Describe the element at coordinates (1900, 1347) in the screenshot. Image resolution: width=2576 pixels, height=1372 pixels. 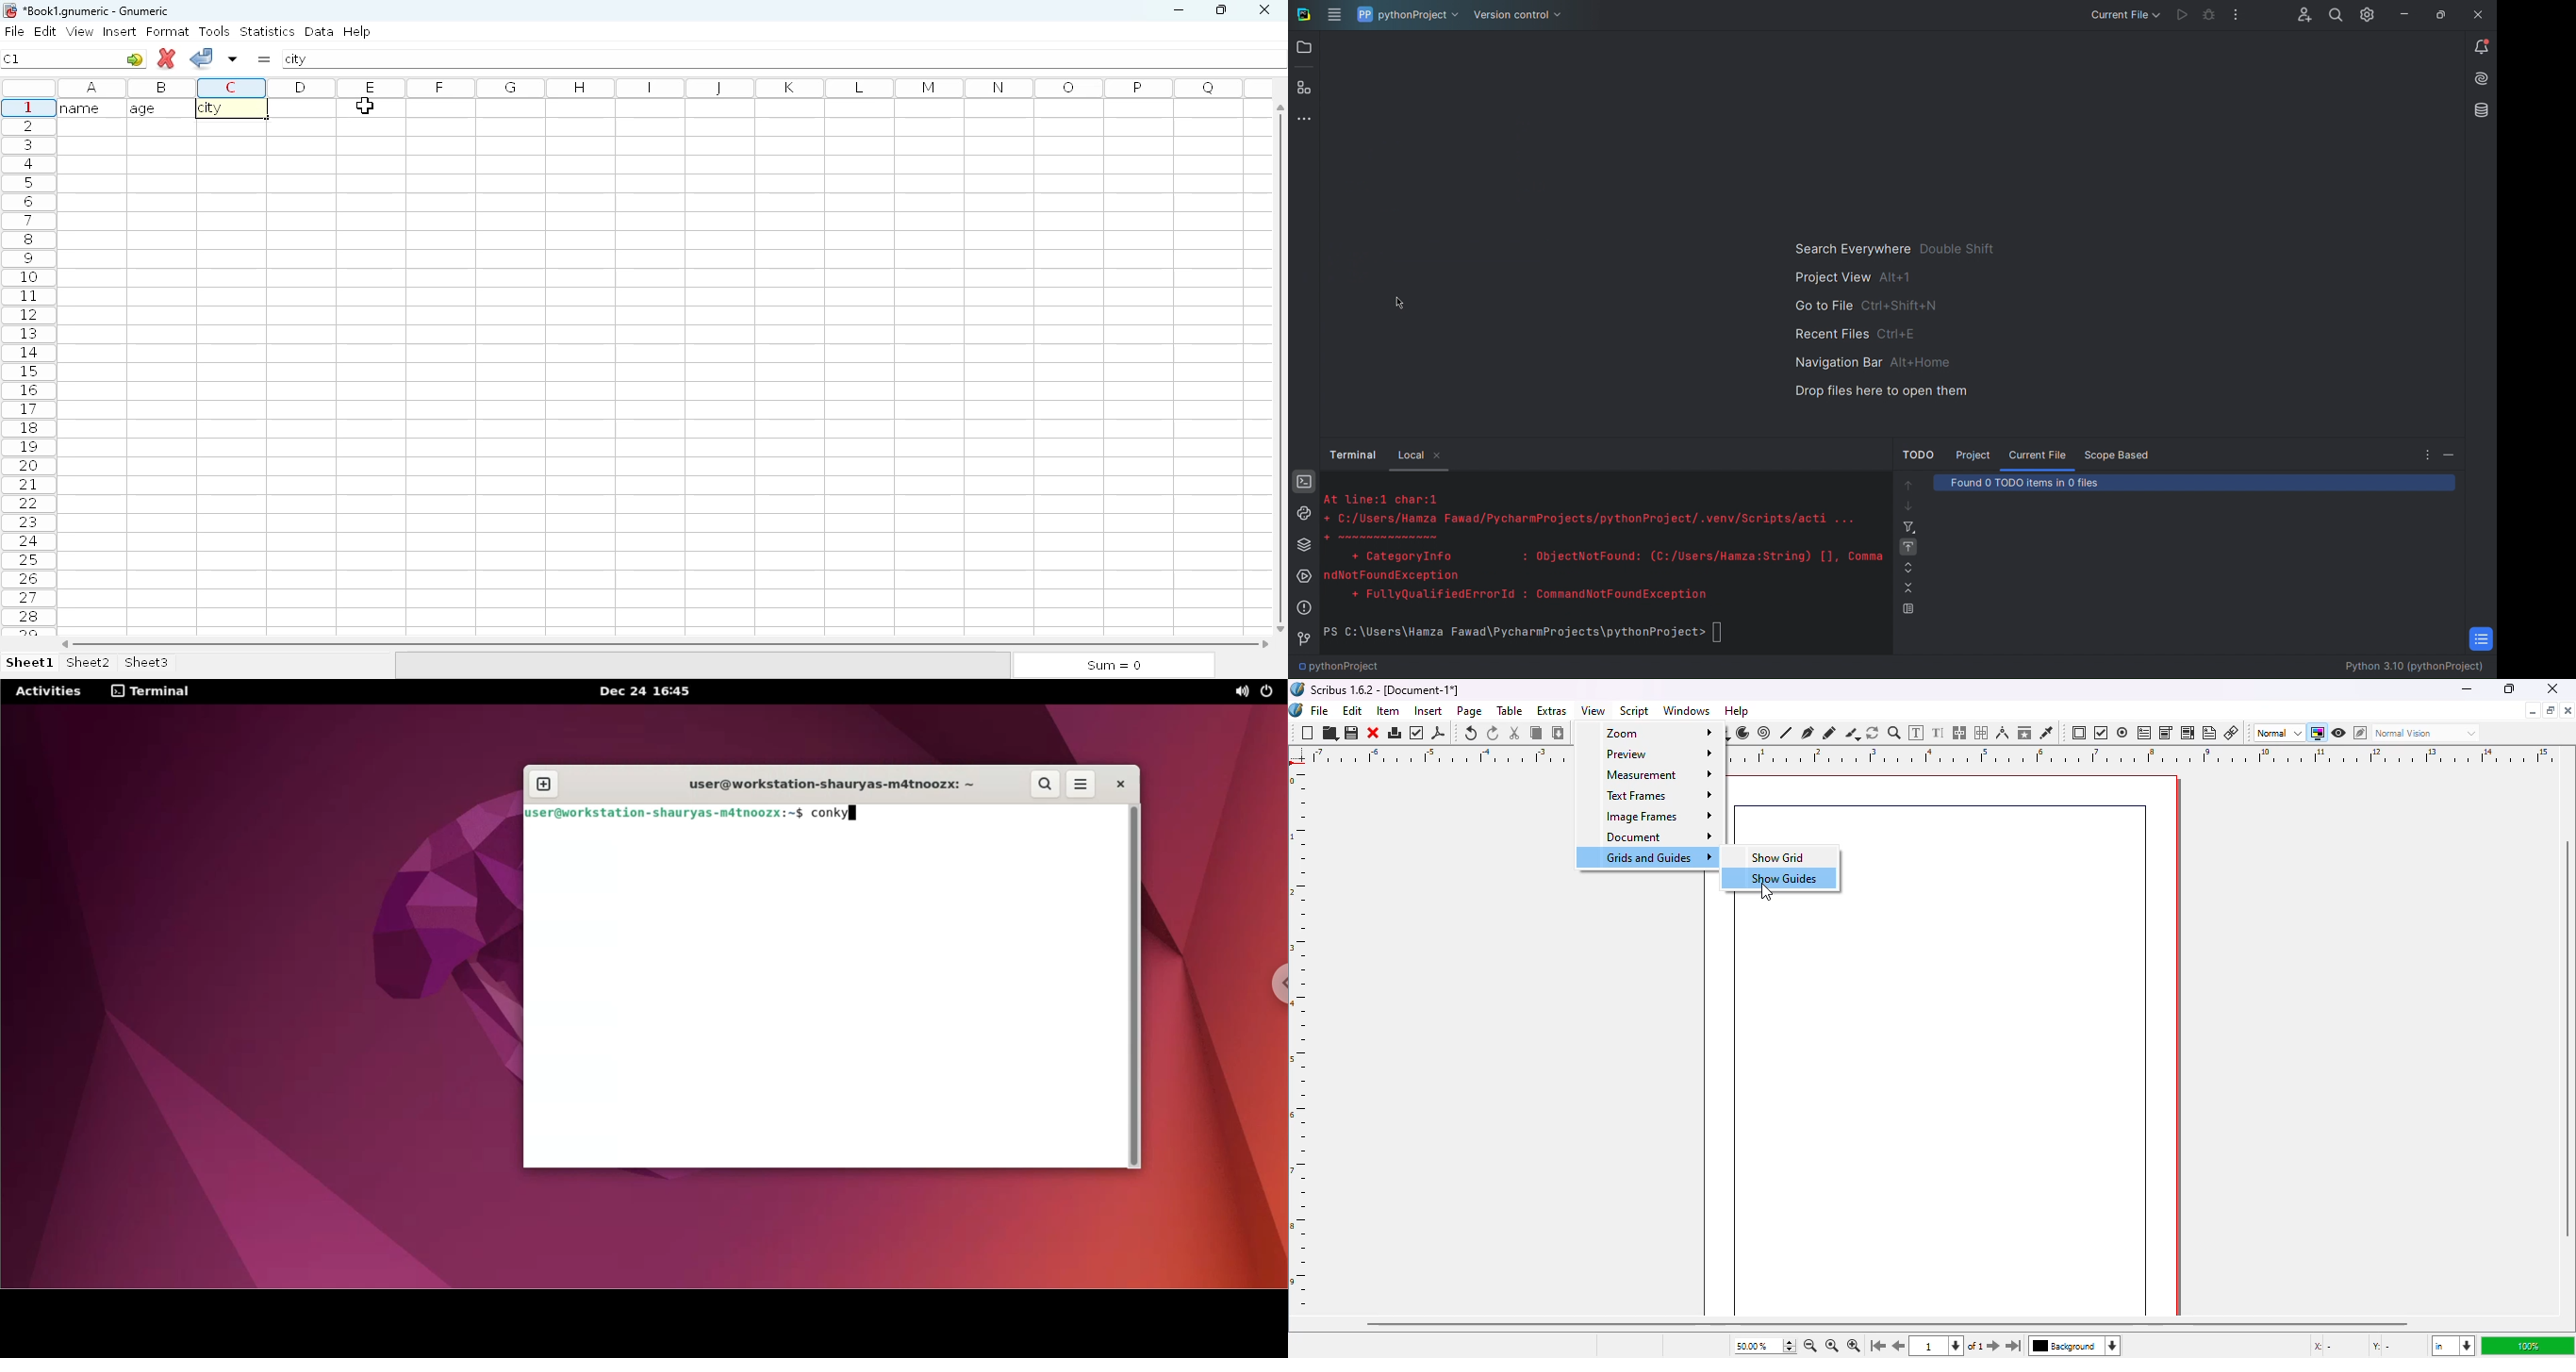
I see `go to the previous pagr` at that location.